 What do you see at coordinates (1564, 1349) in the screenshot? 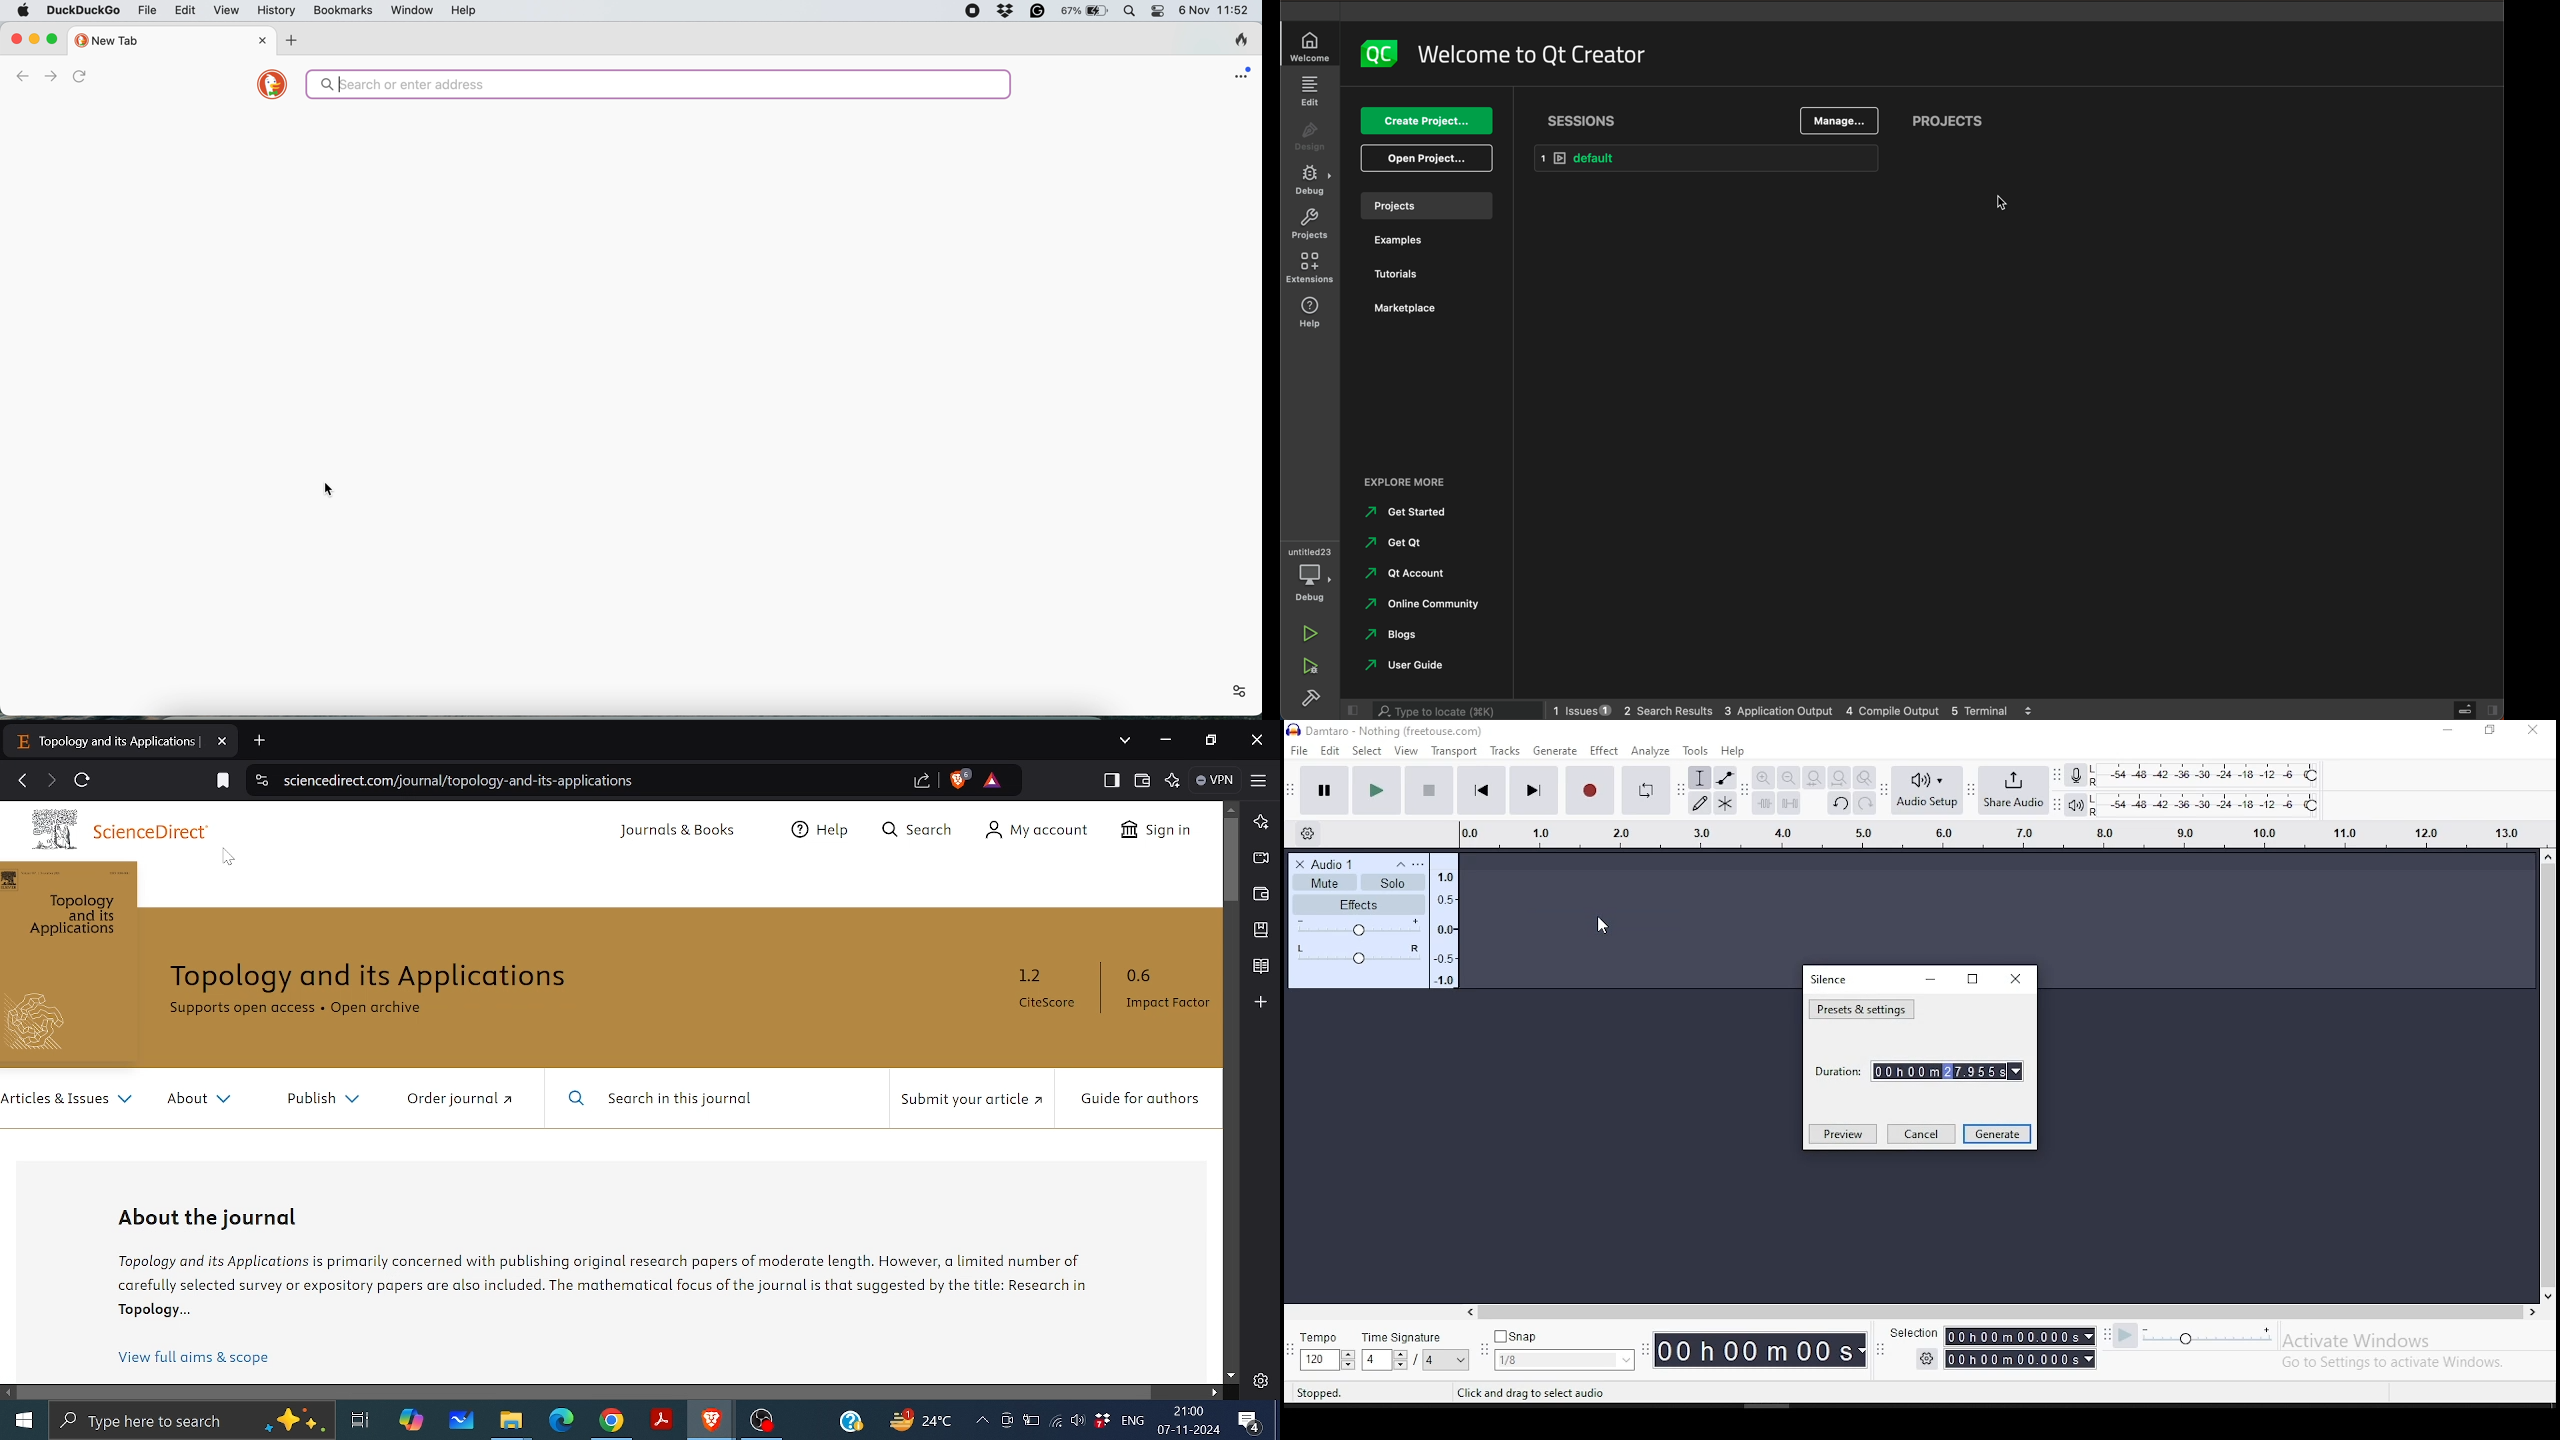
I see `snap` at bounding box center [1564, 1349].